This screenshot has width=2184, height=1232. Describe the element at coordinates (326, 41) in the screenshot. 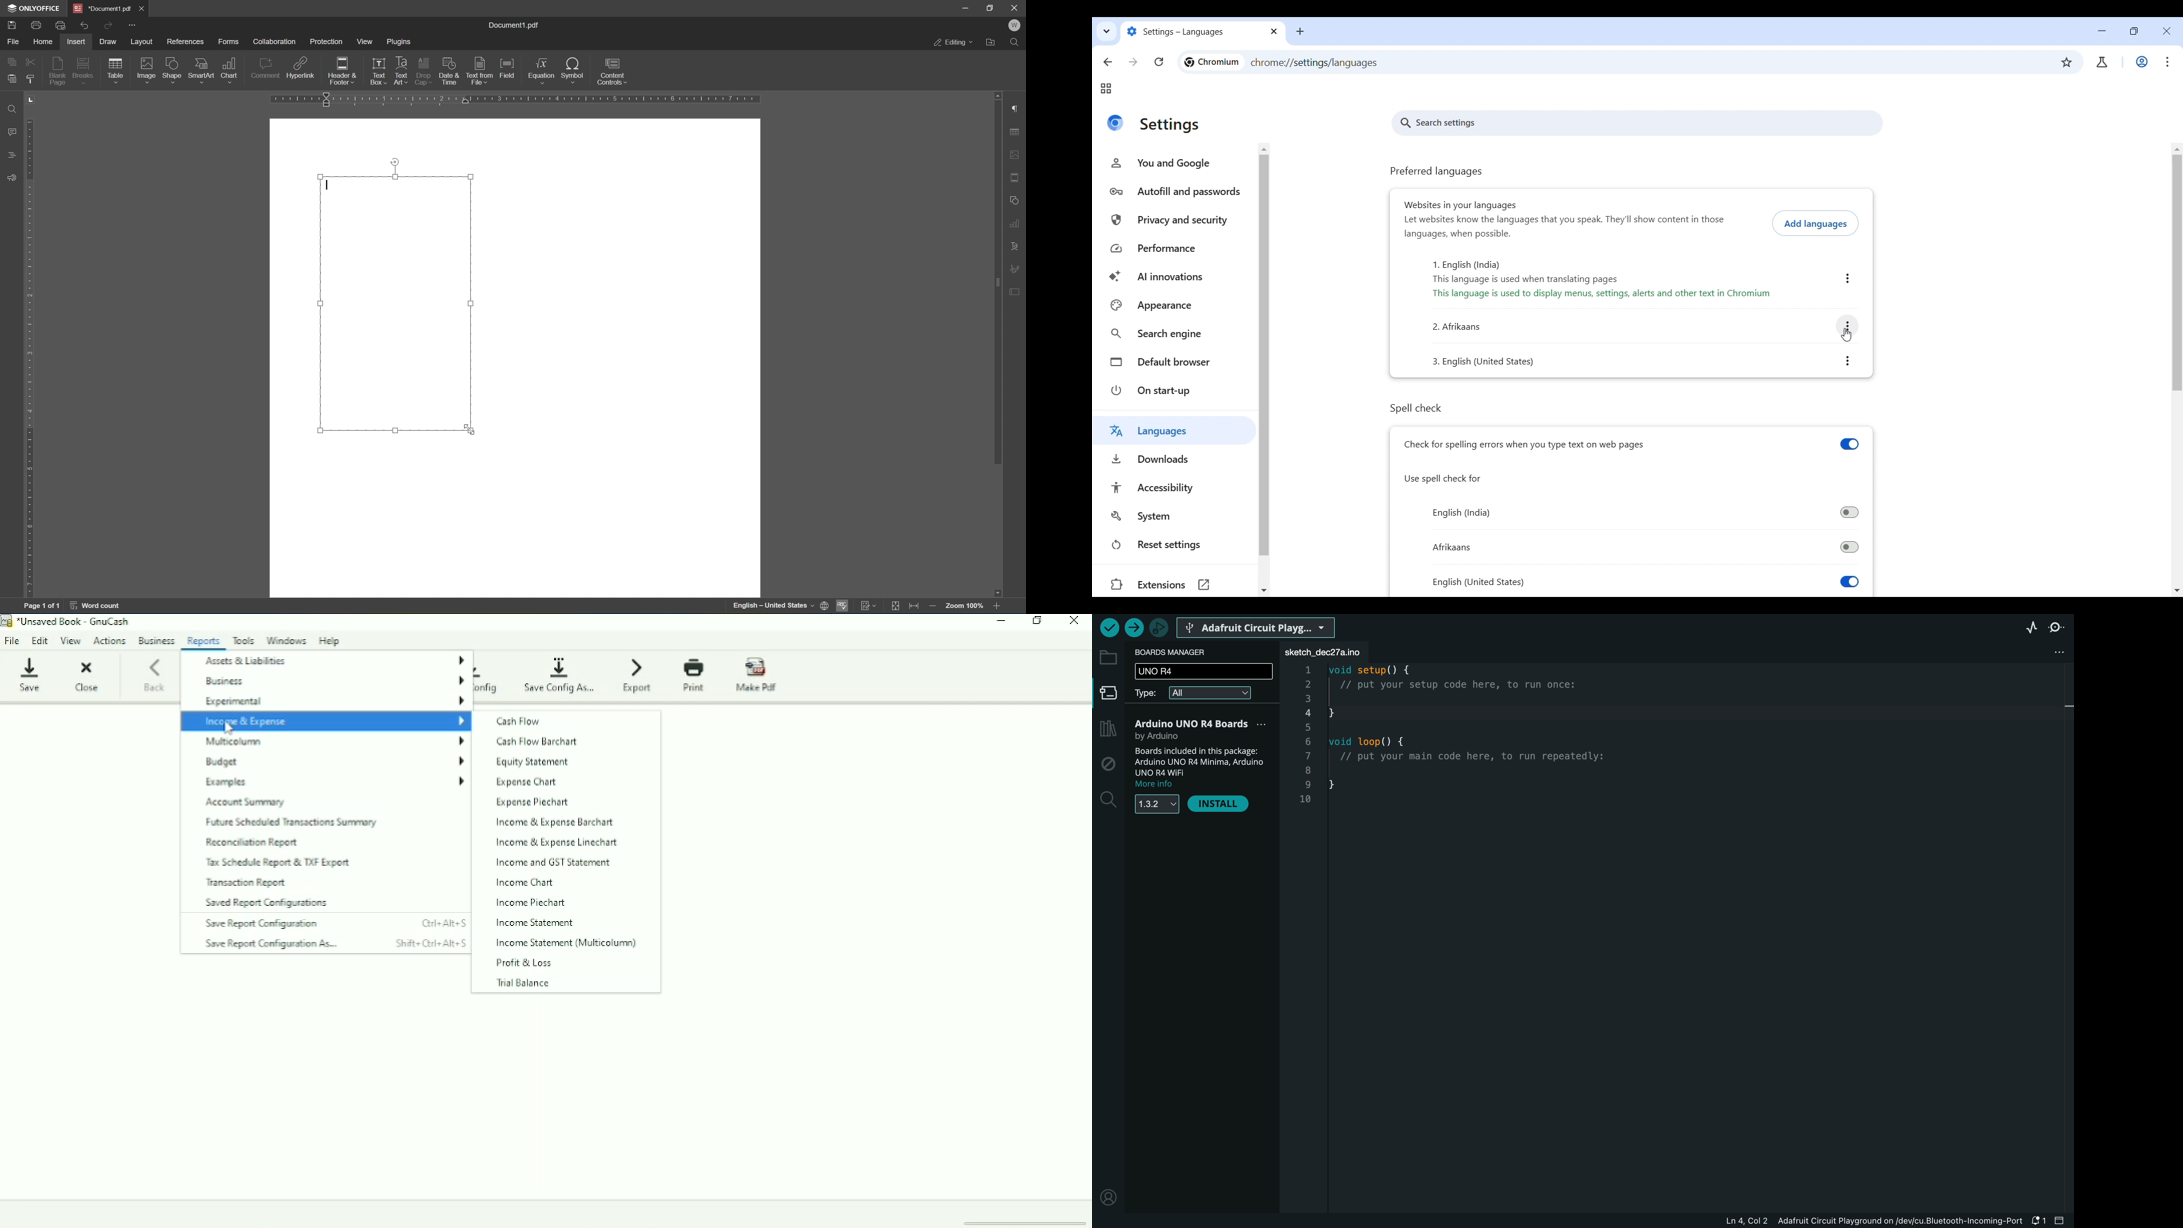

I see `protection` at that location.